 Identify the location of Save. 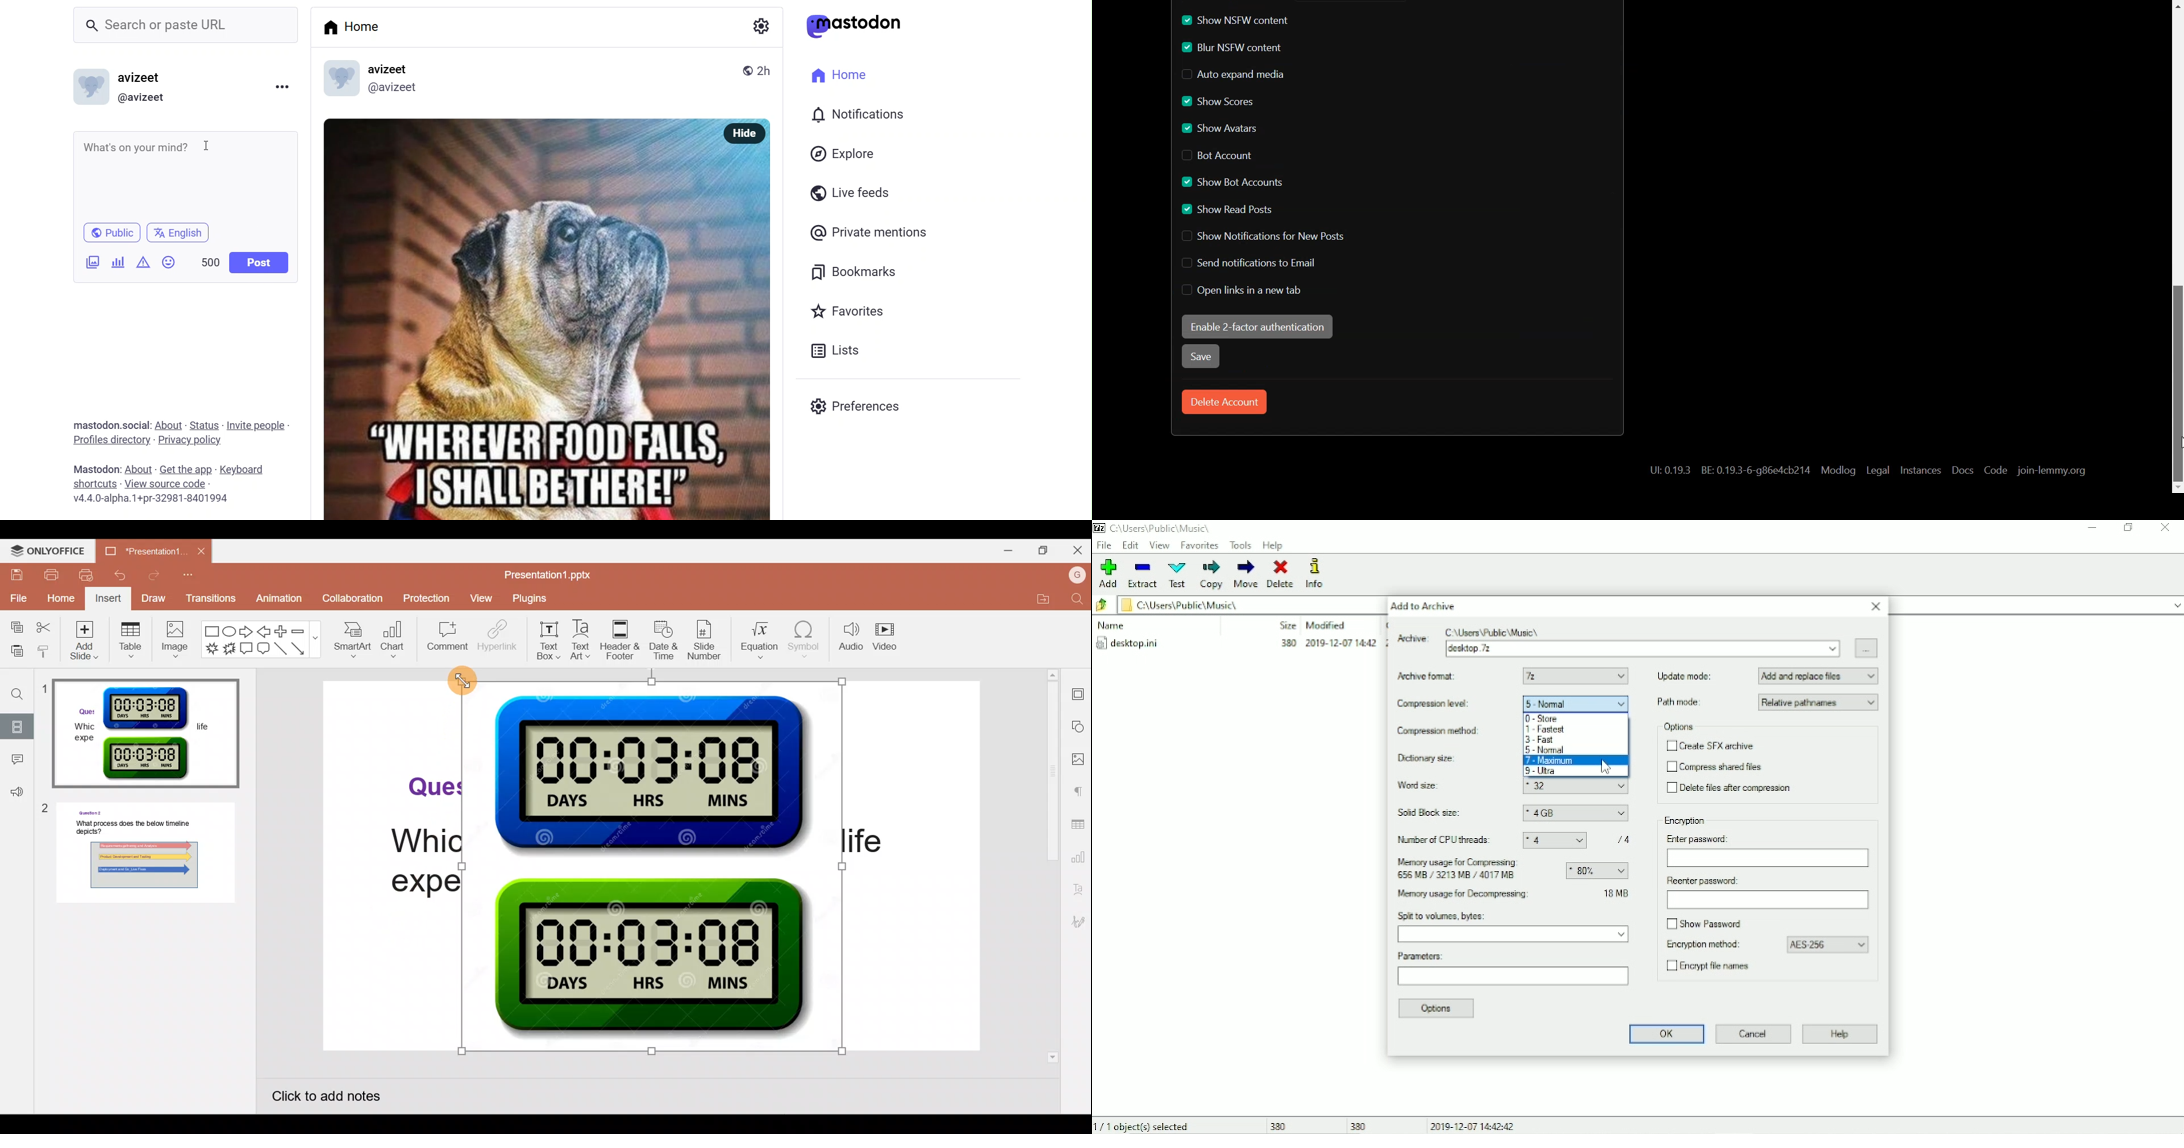
(18, 577).